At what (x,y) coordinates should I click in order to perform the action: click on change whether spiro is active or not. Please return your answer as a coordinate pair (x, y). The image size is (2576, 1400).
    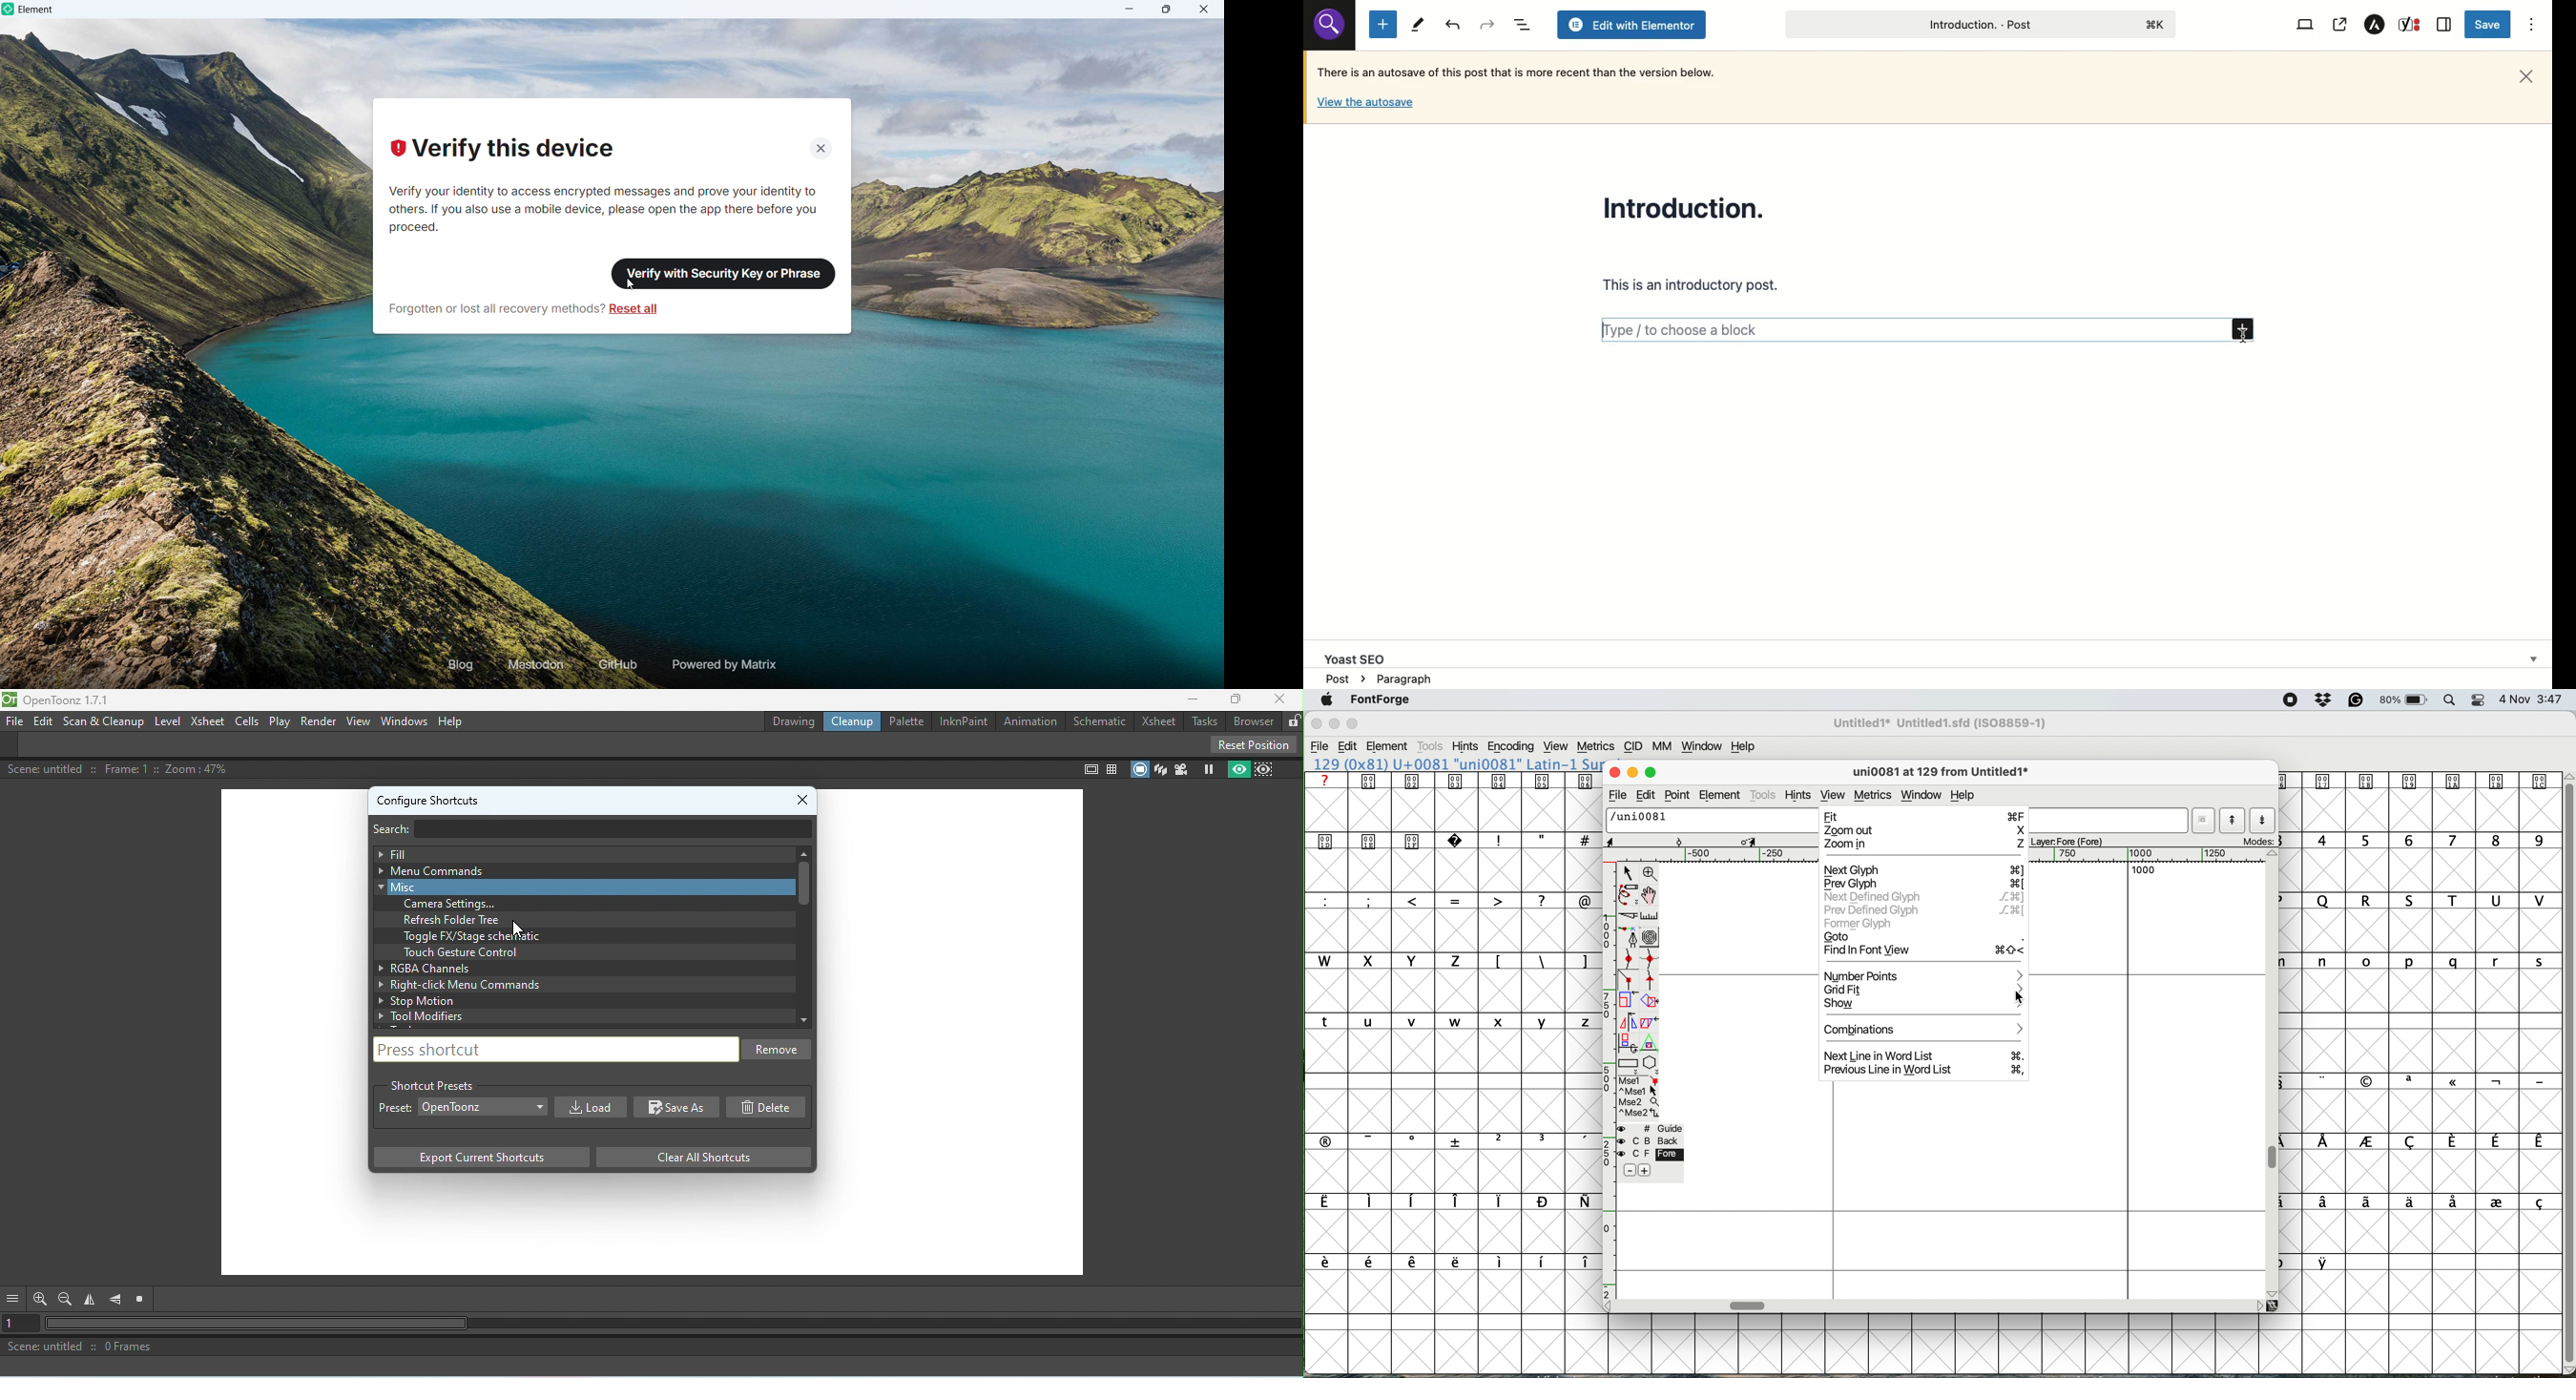
    Looking at the image, I should click on (1650, 936).